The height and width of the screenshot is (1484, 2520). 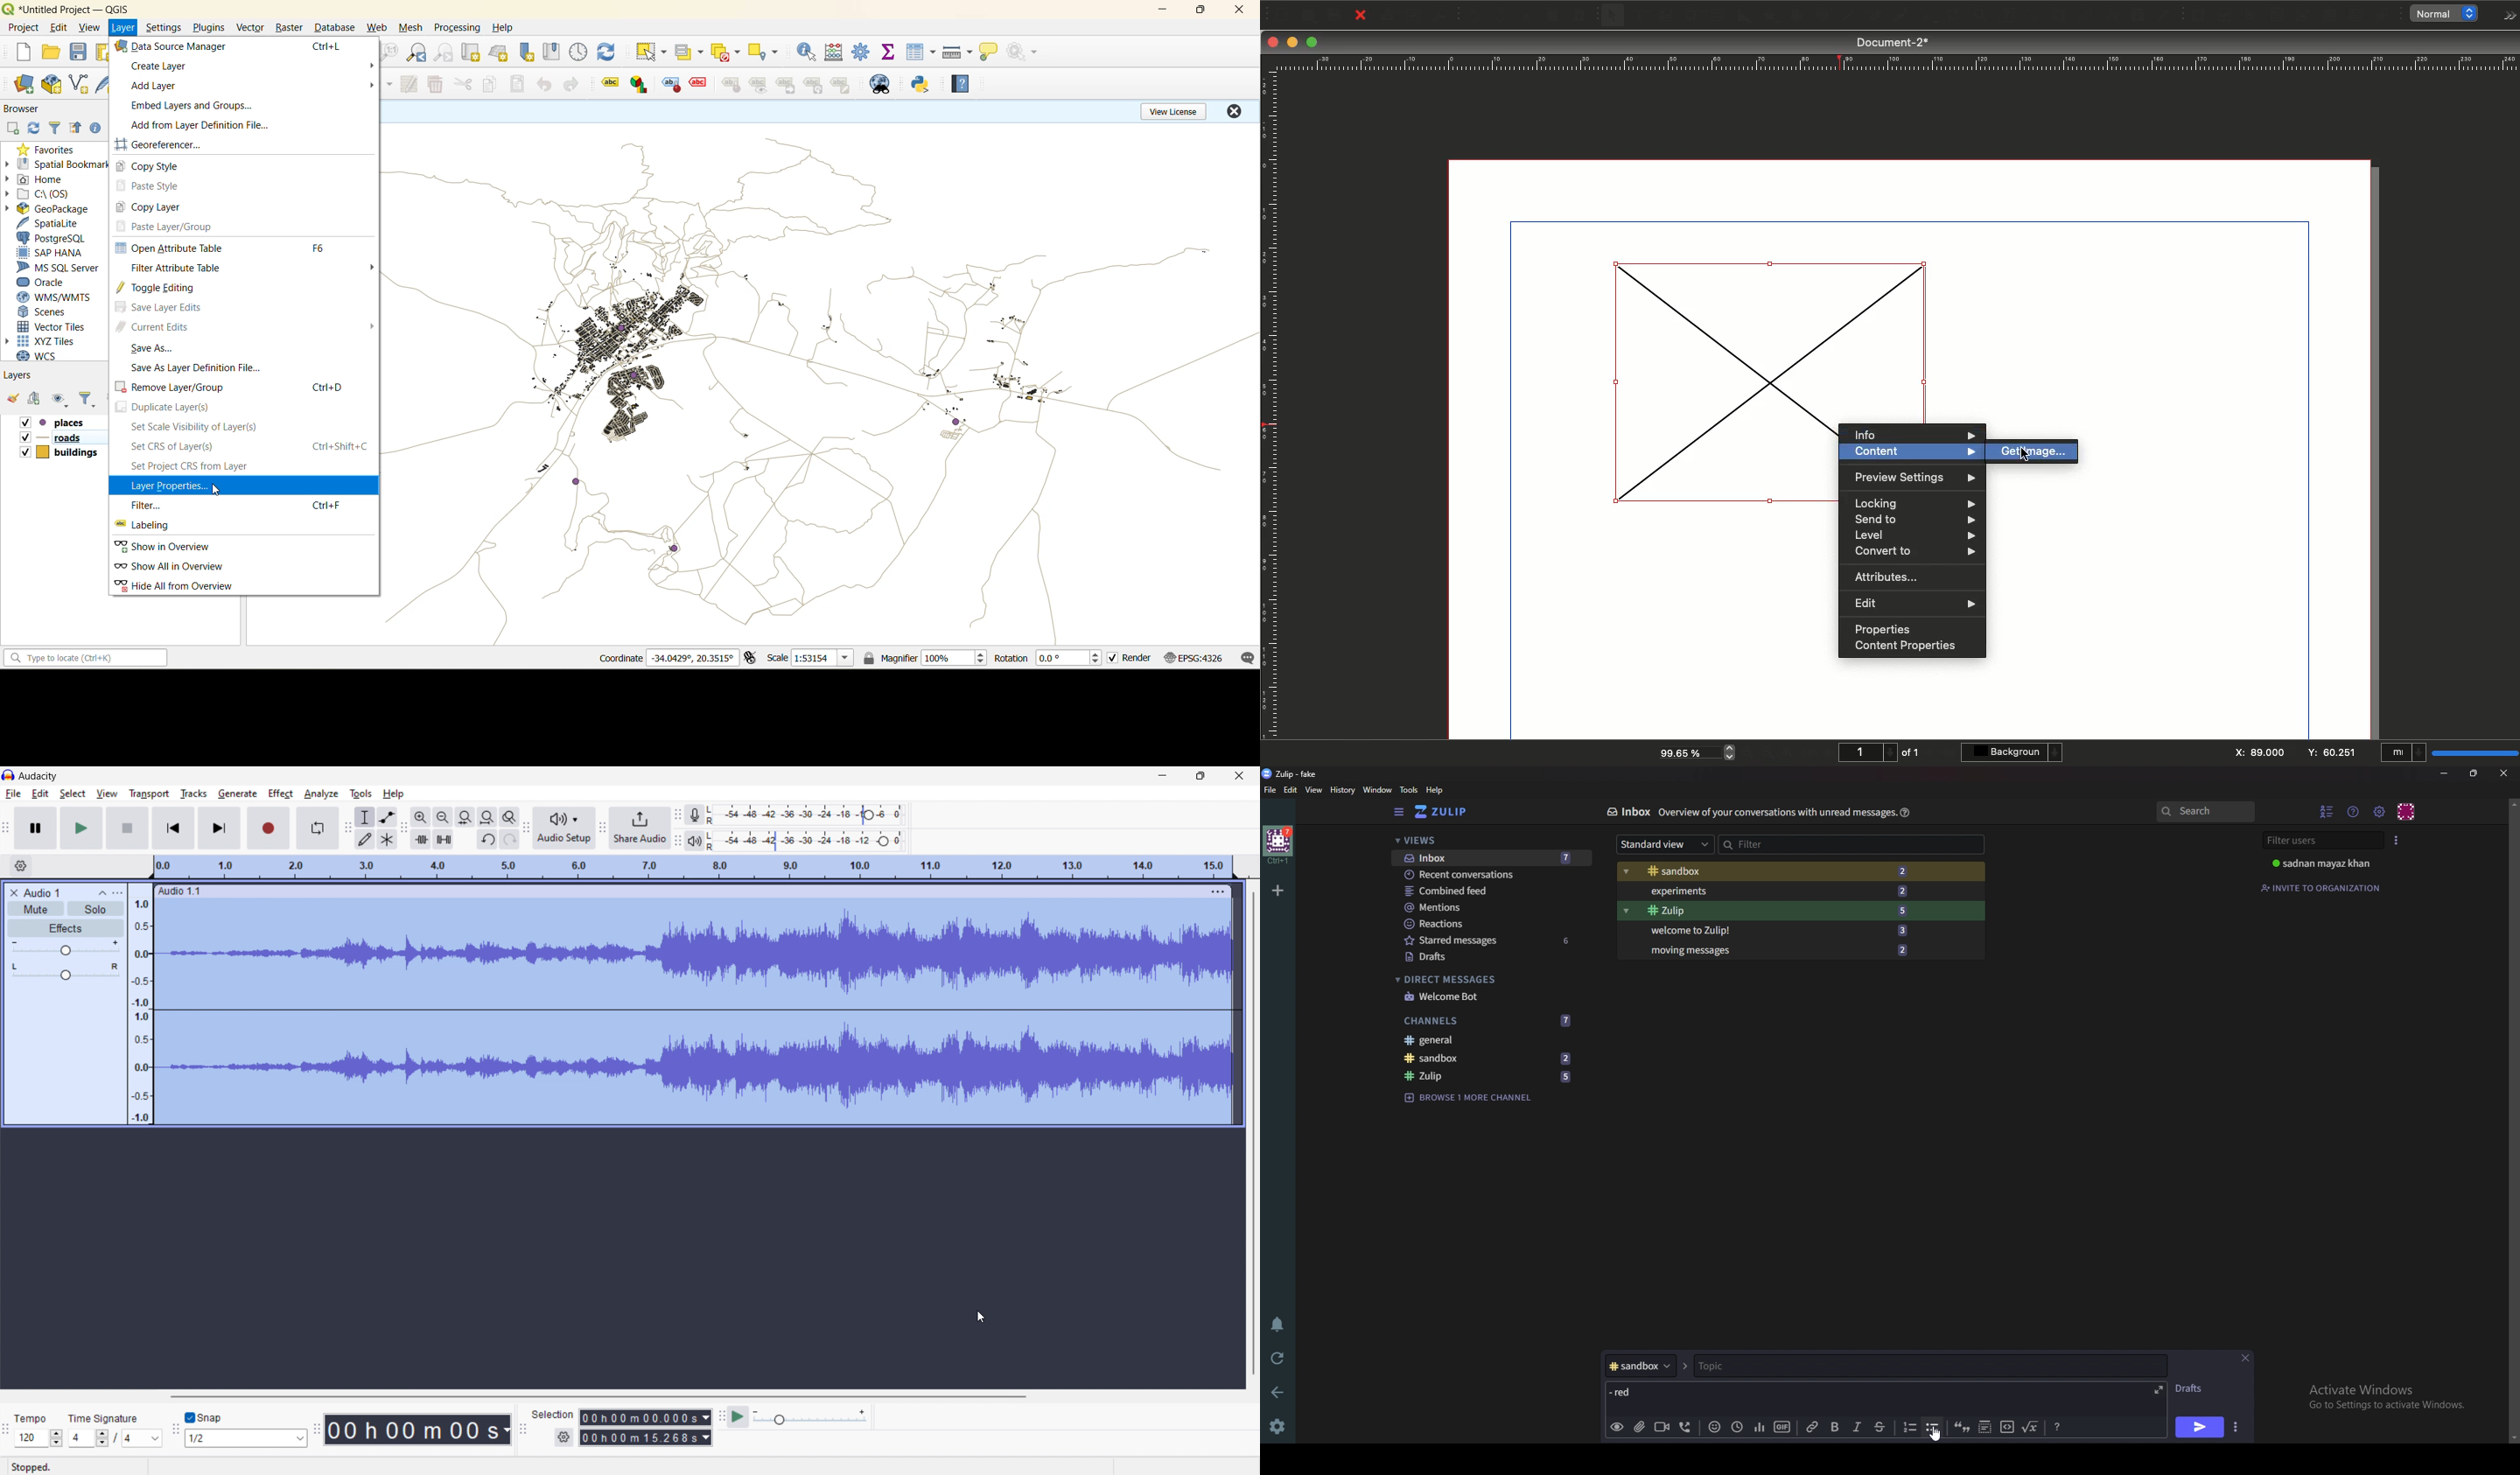 What do you see at coordinates (1866, 752) in the screenshot?
I see `1` at bounding box center [1866, 752].